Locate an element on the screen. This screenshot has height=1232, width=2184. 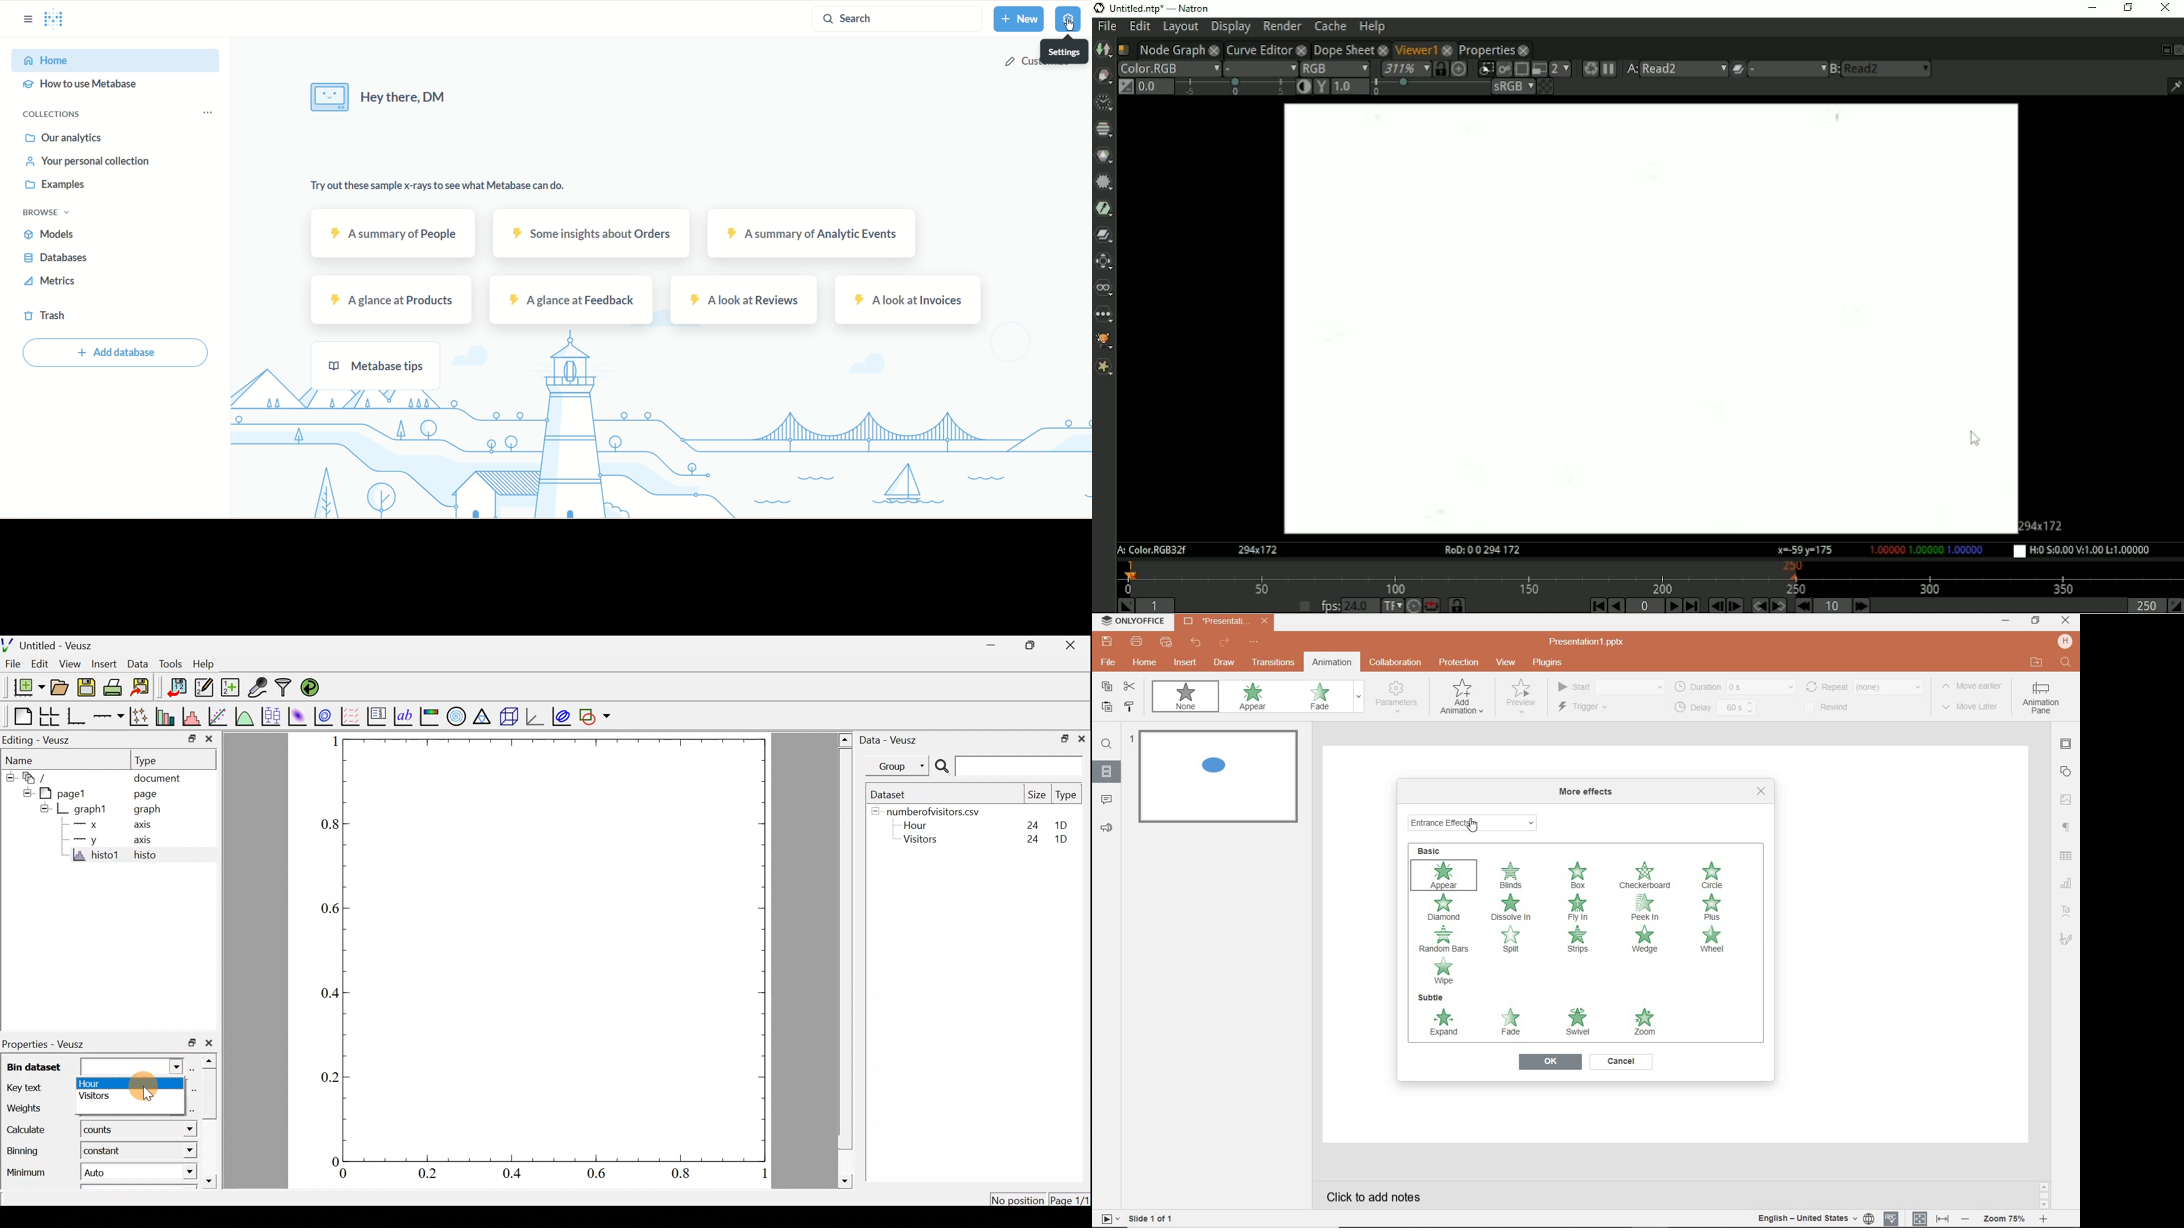
EXPAND is located at coordinates (1444, 1023).